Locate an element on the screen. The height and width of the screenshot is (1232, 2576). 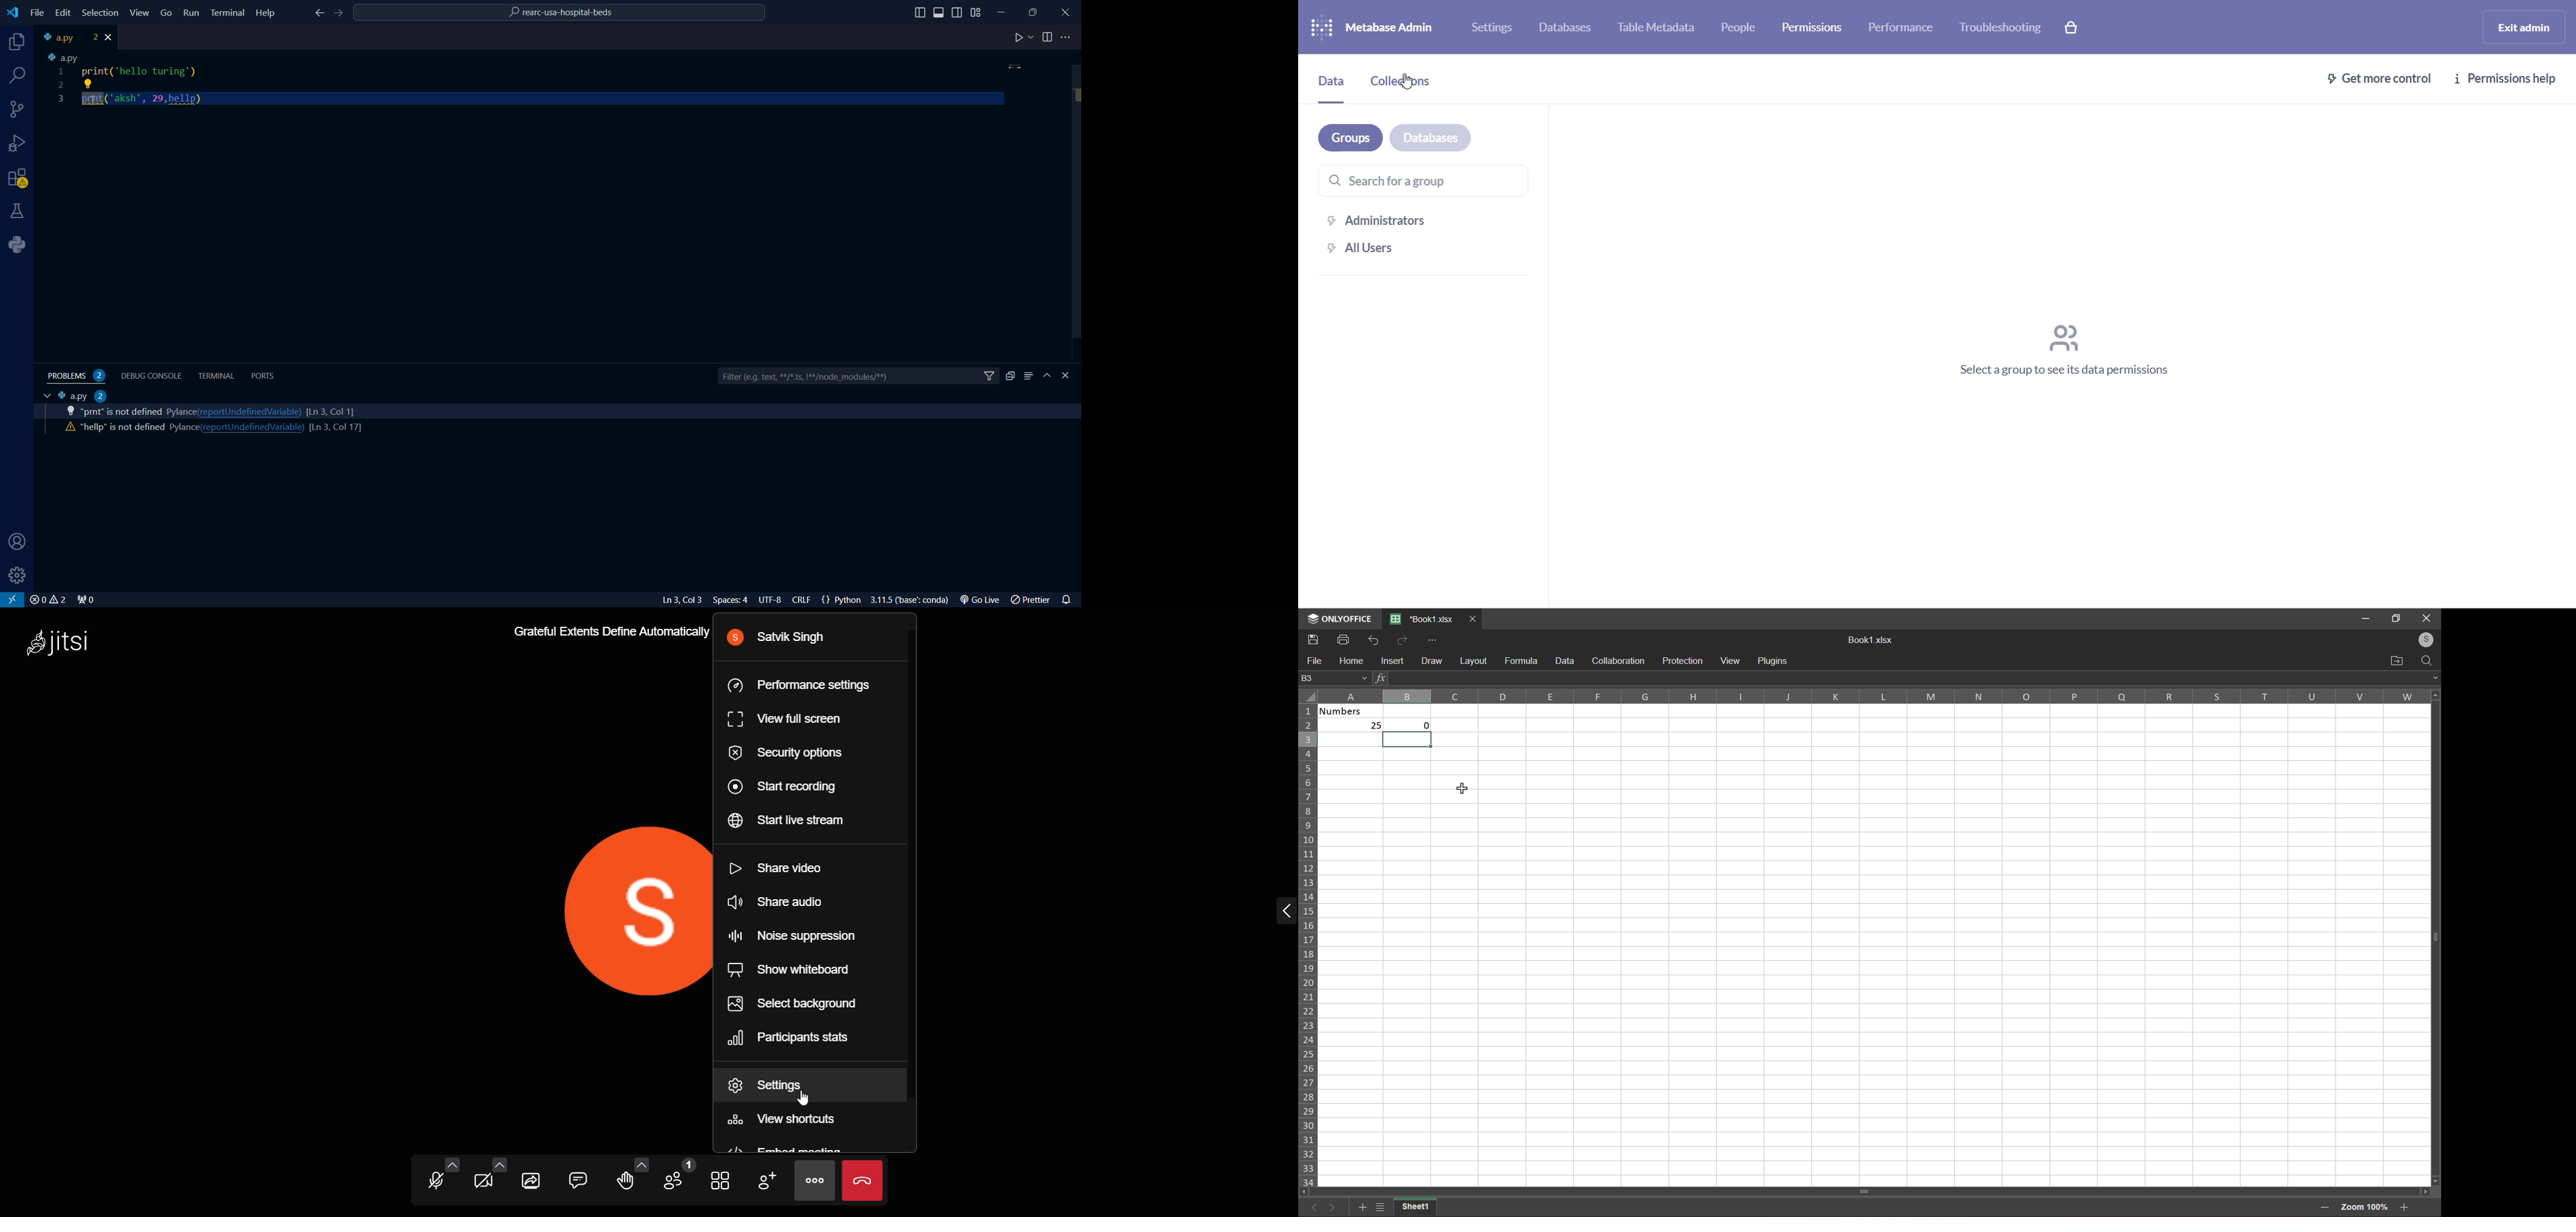
home is located at coordinates (1348, 661).